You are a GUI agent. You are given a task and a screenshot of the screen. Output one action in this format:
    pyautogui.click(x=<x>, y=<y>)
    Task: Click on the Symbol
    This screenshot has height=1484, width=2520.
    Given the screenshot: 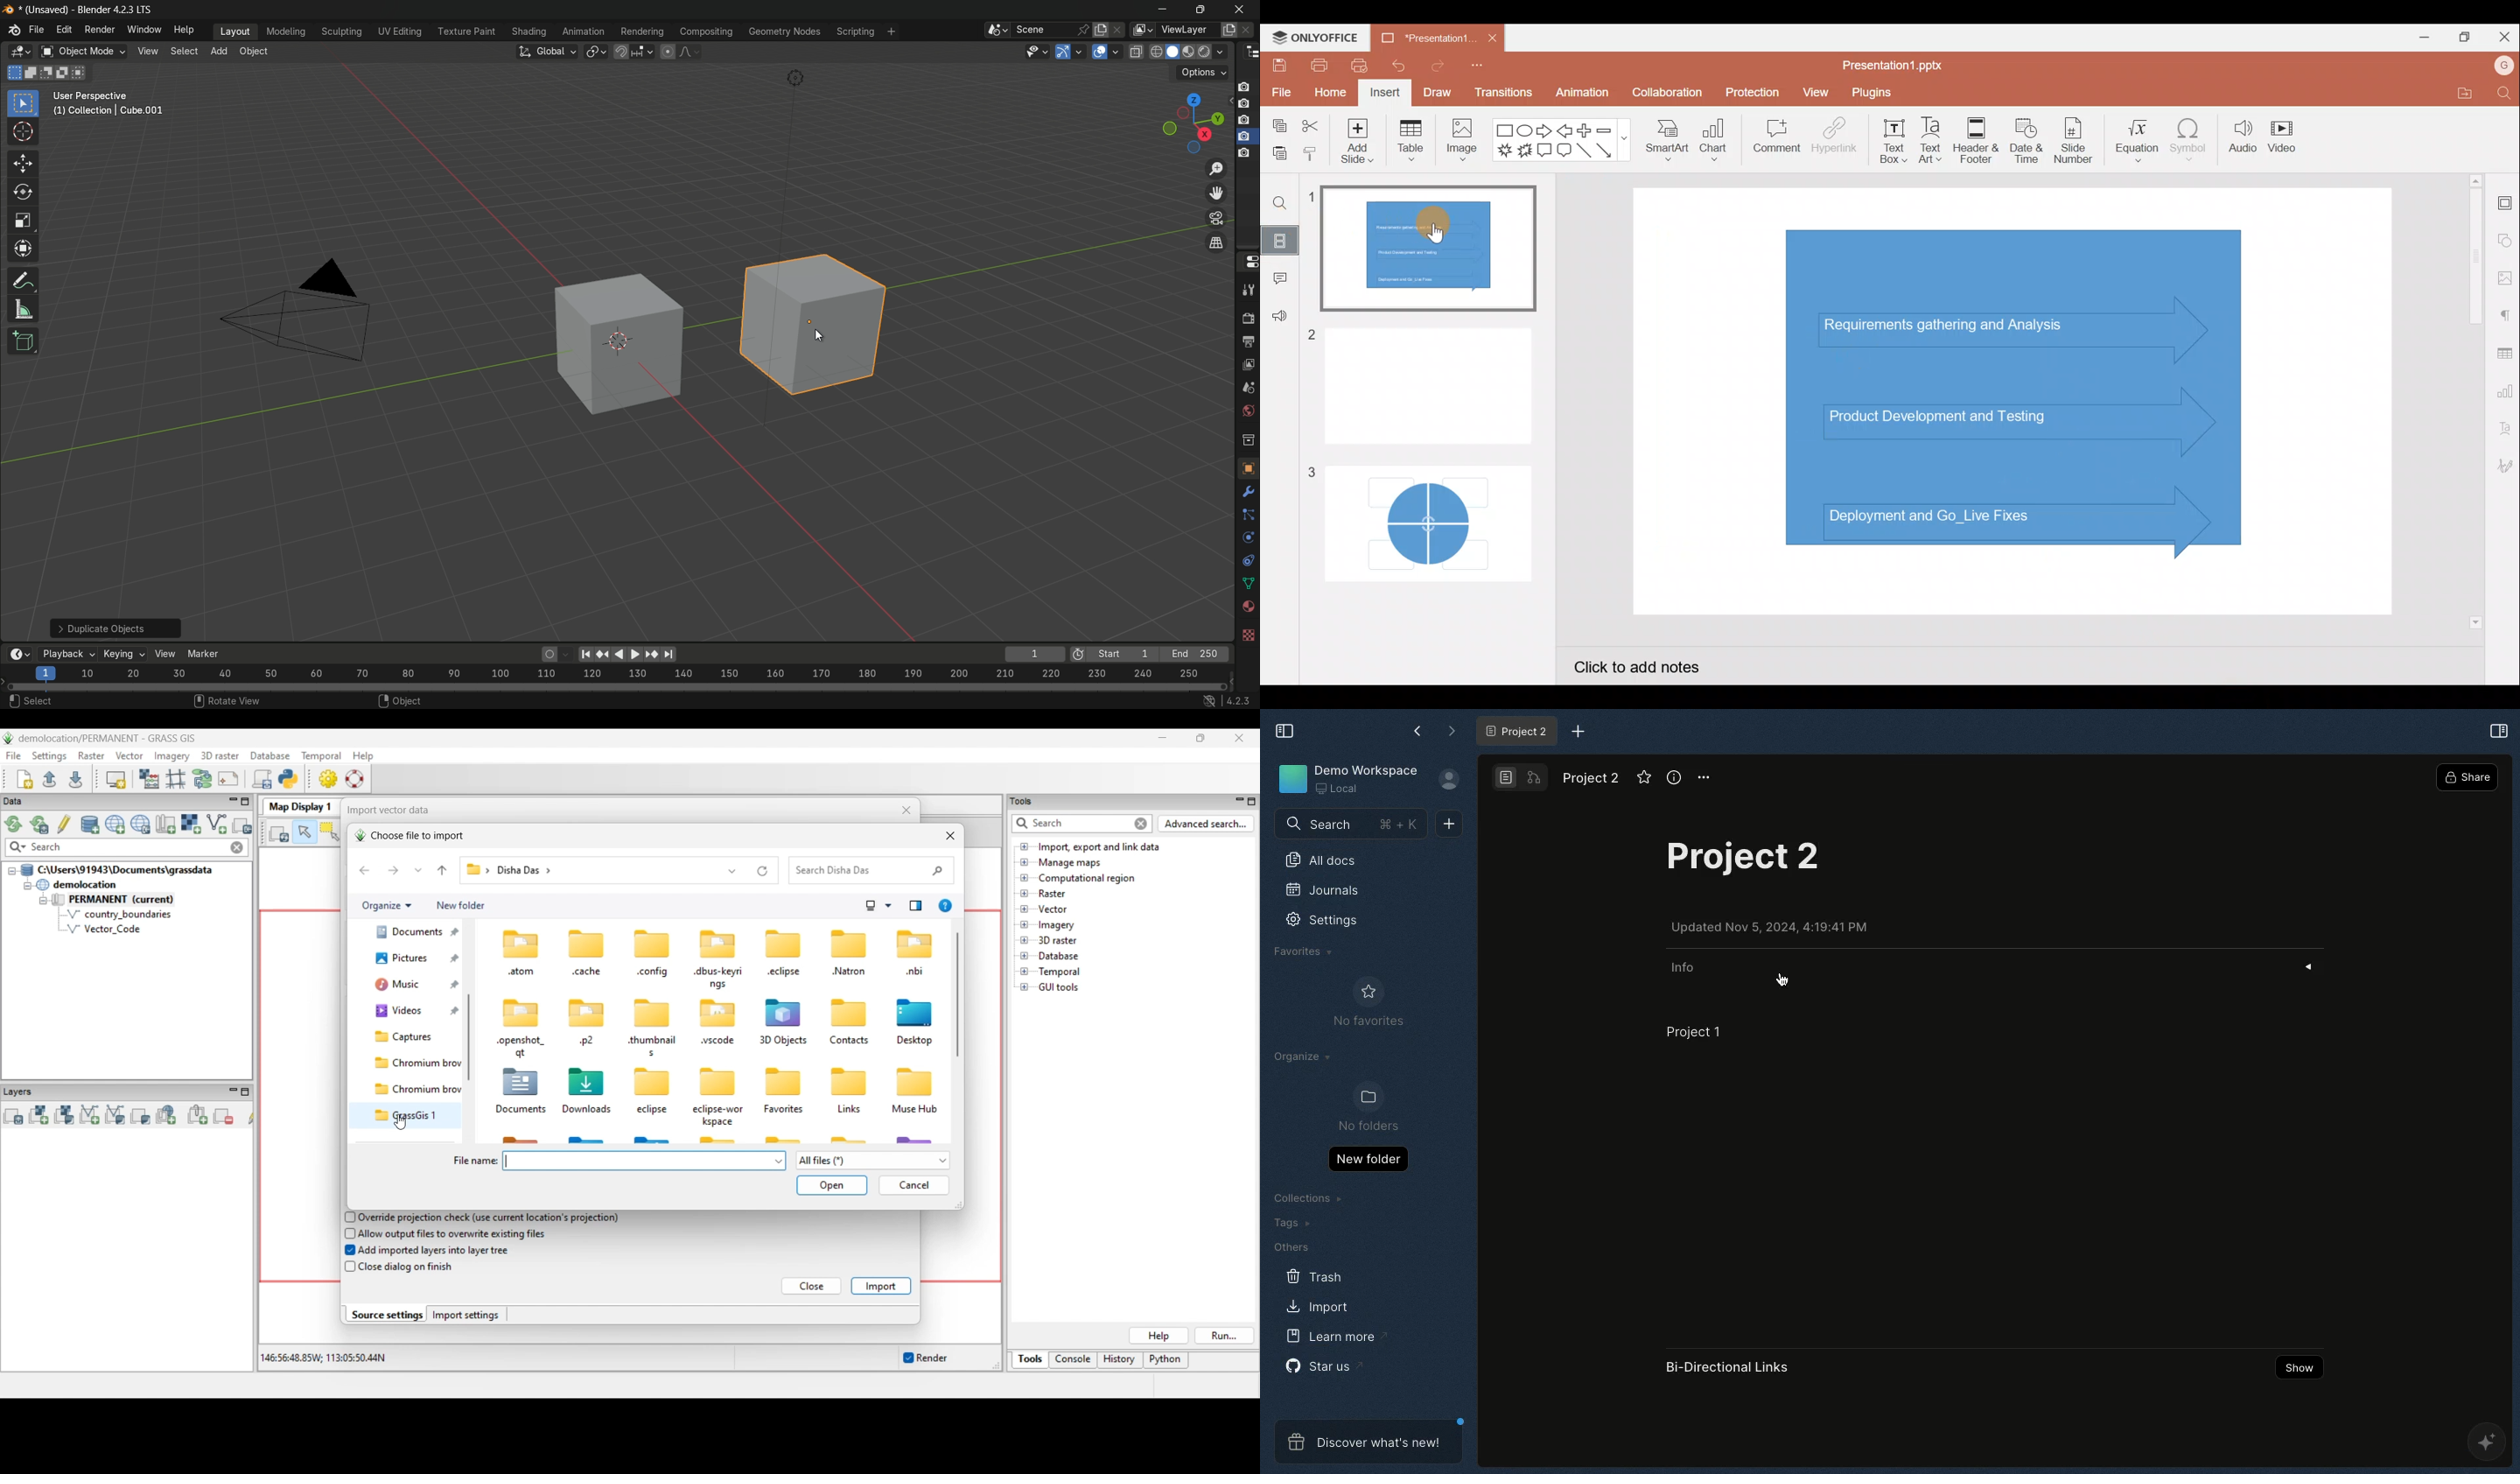 What is the action you would take?
    pyautogui.click(x=2189, y=143)
    